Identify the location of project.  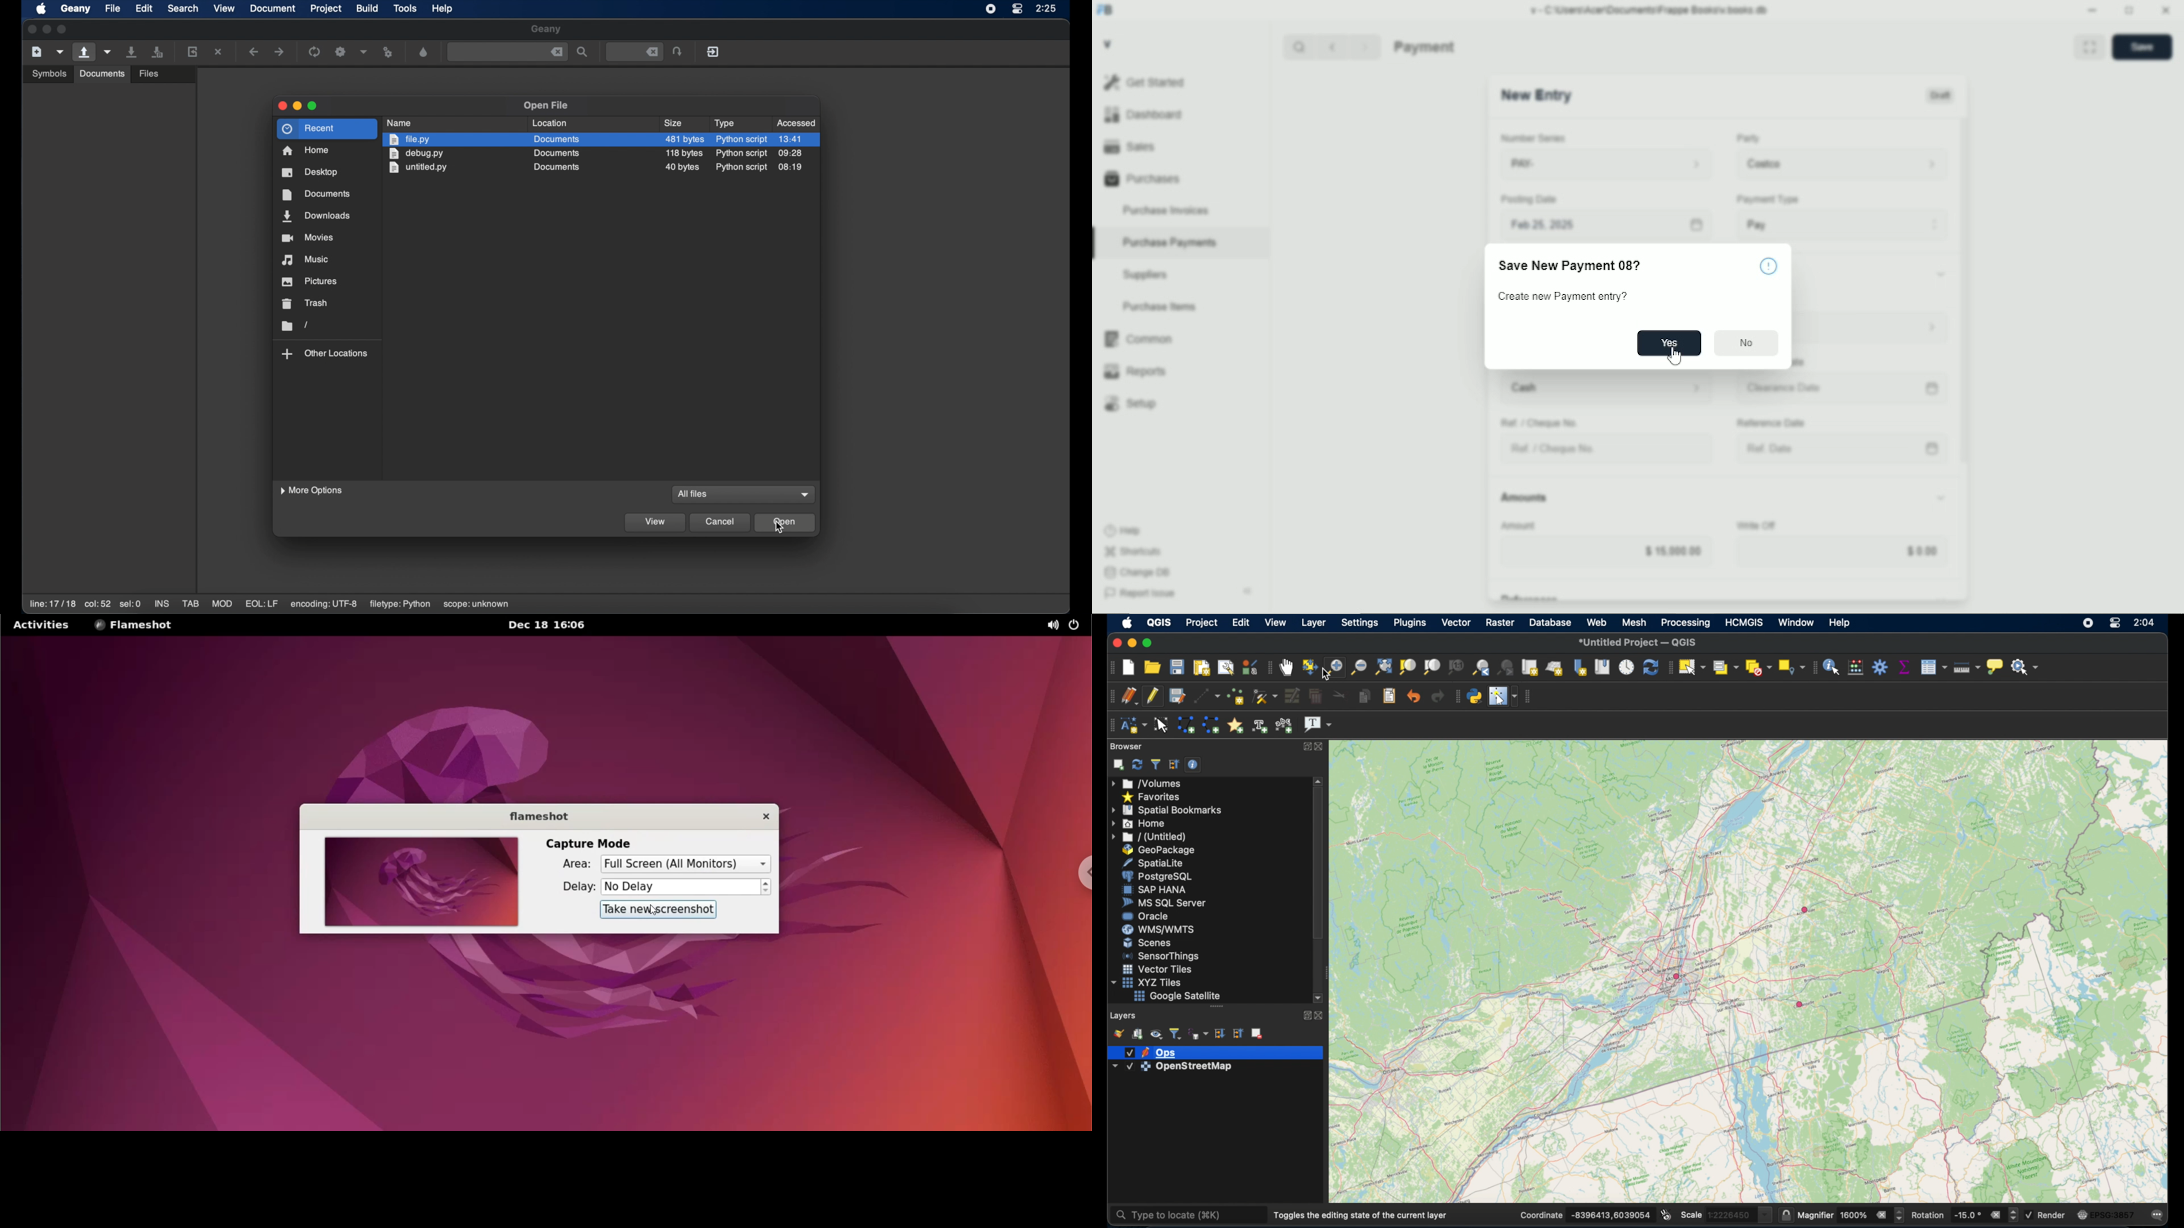
(327, 9).